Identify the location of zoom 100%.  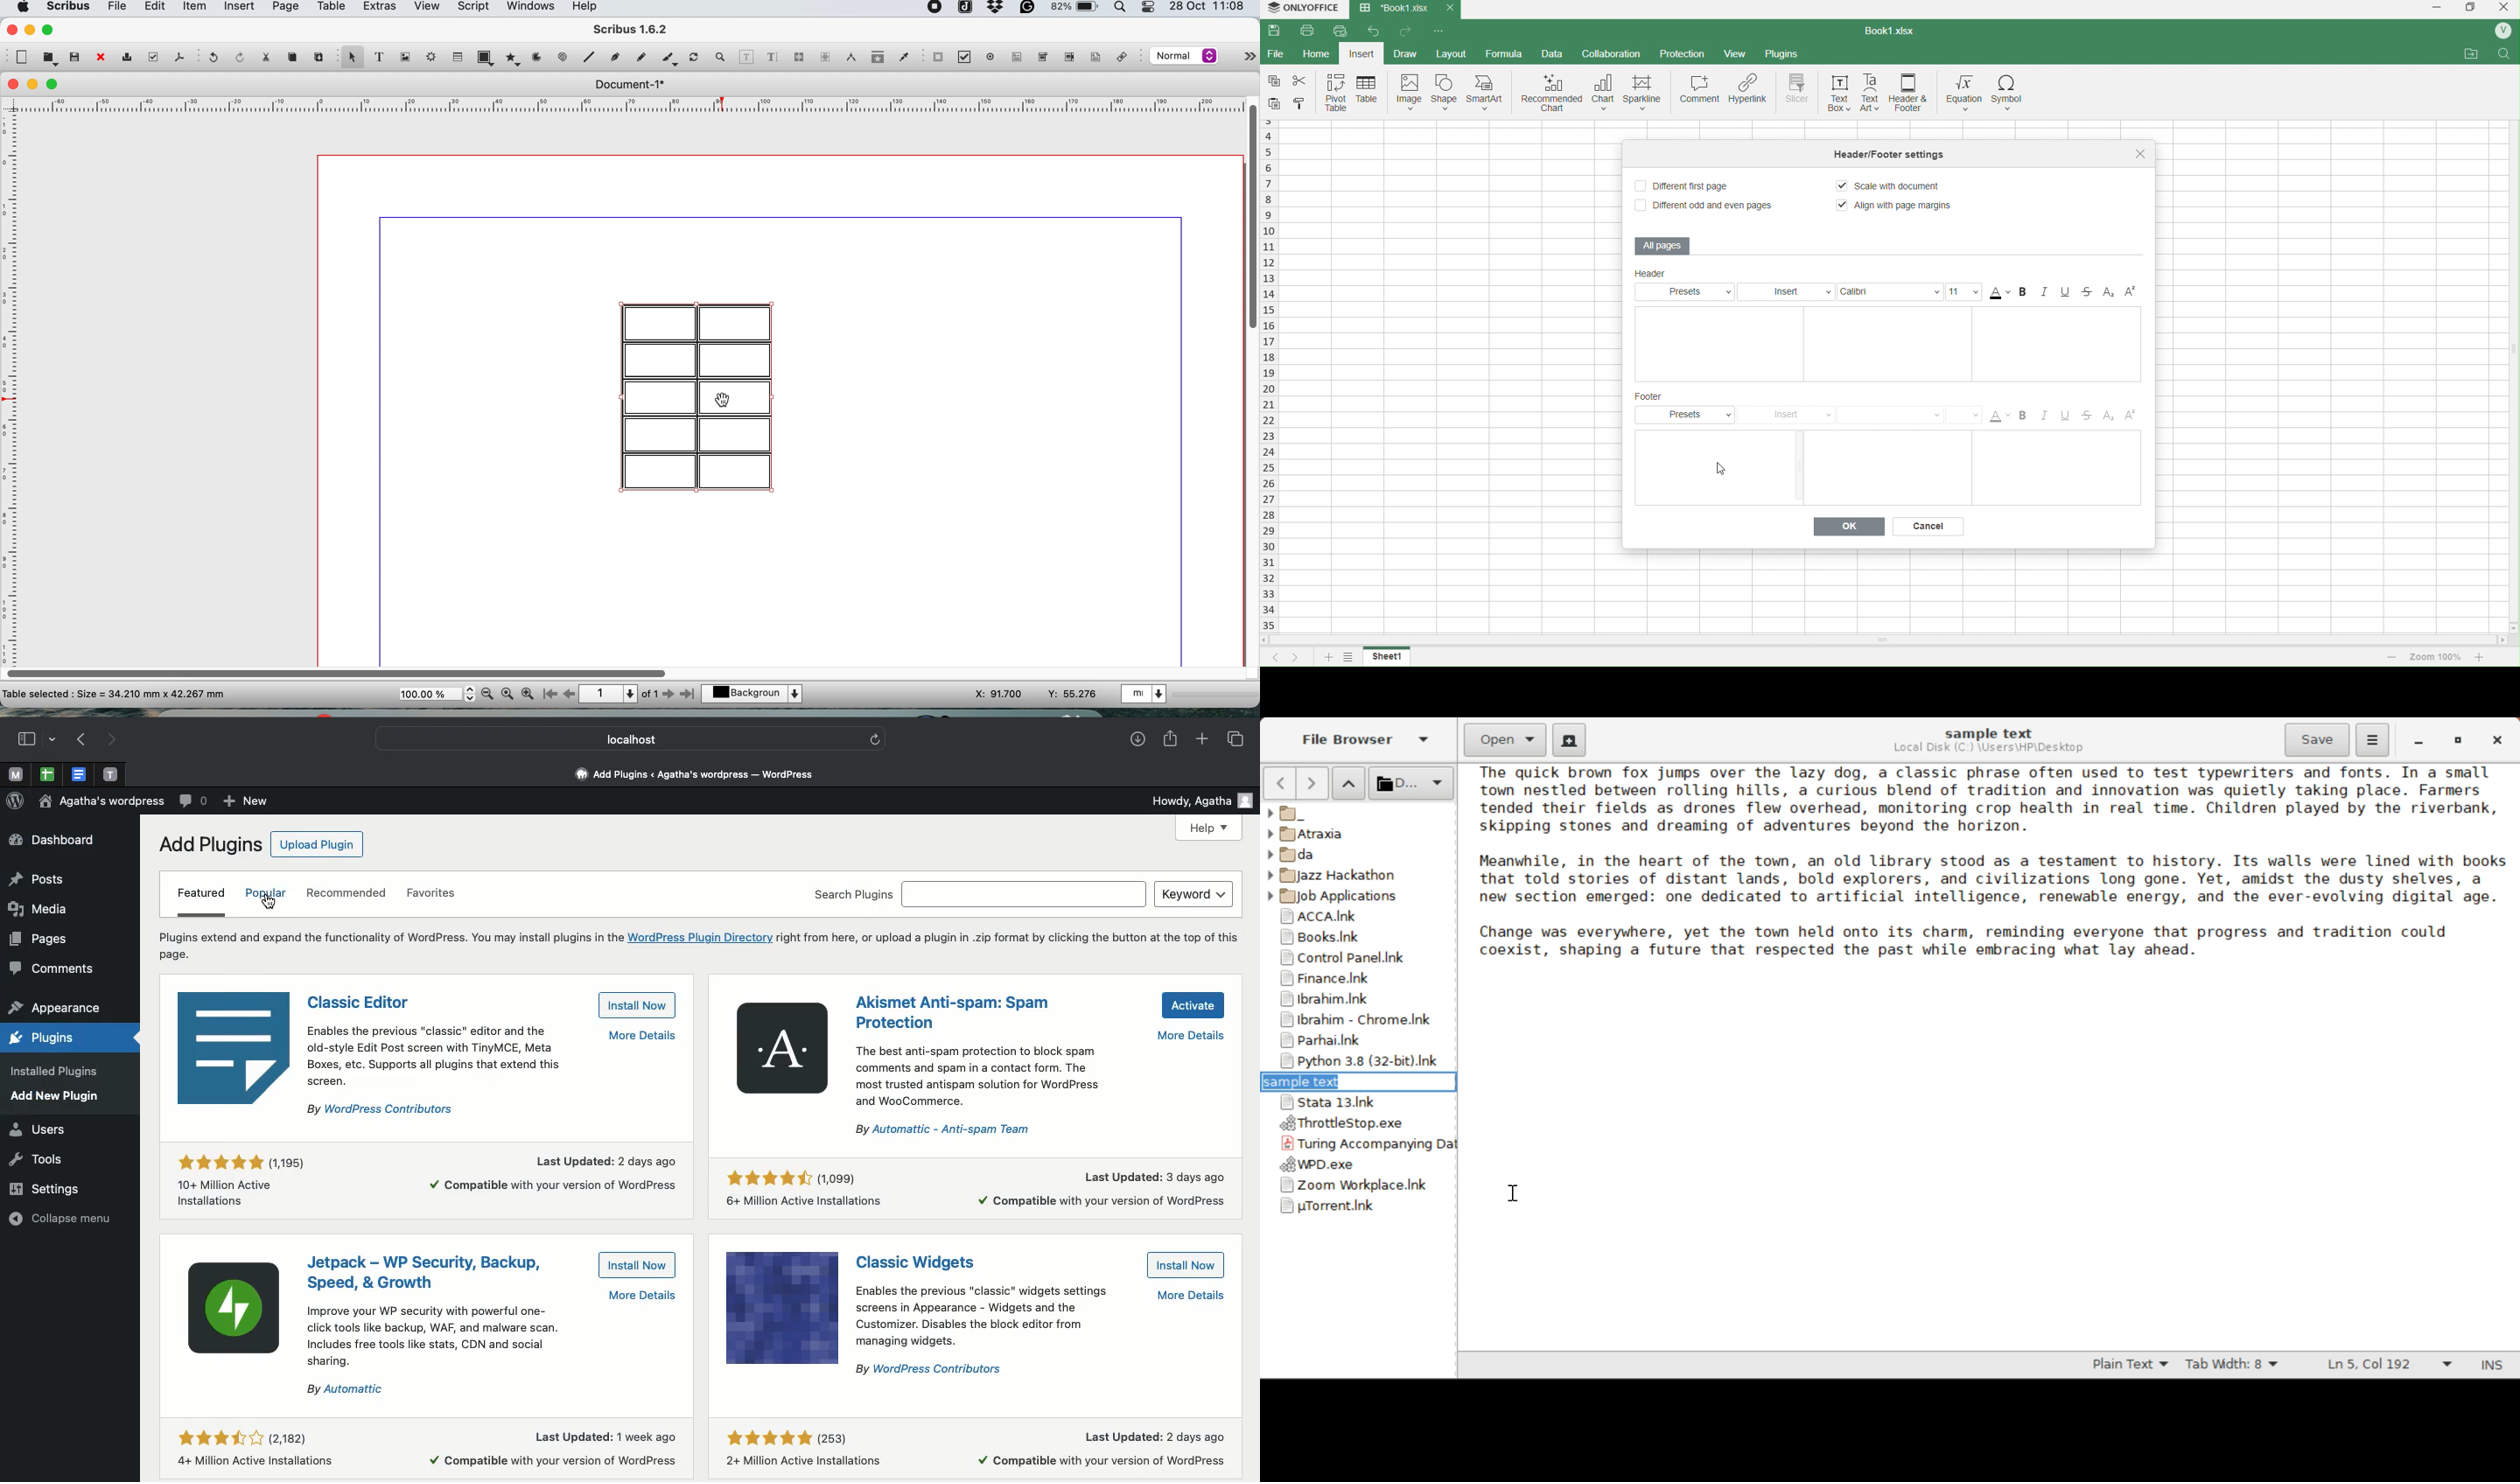
(2436, 656).